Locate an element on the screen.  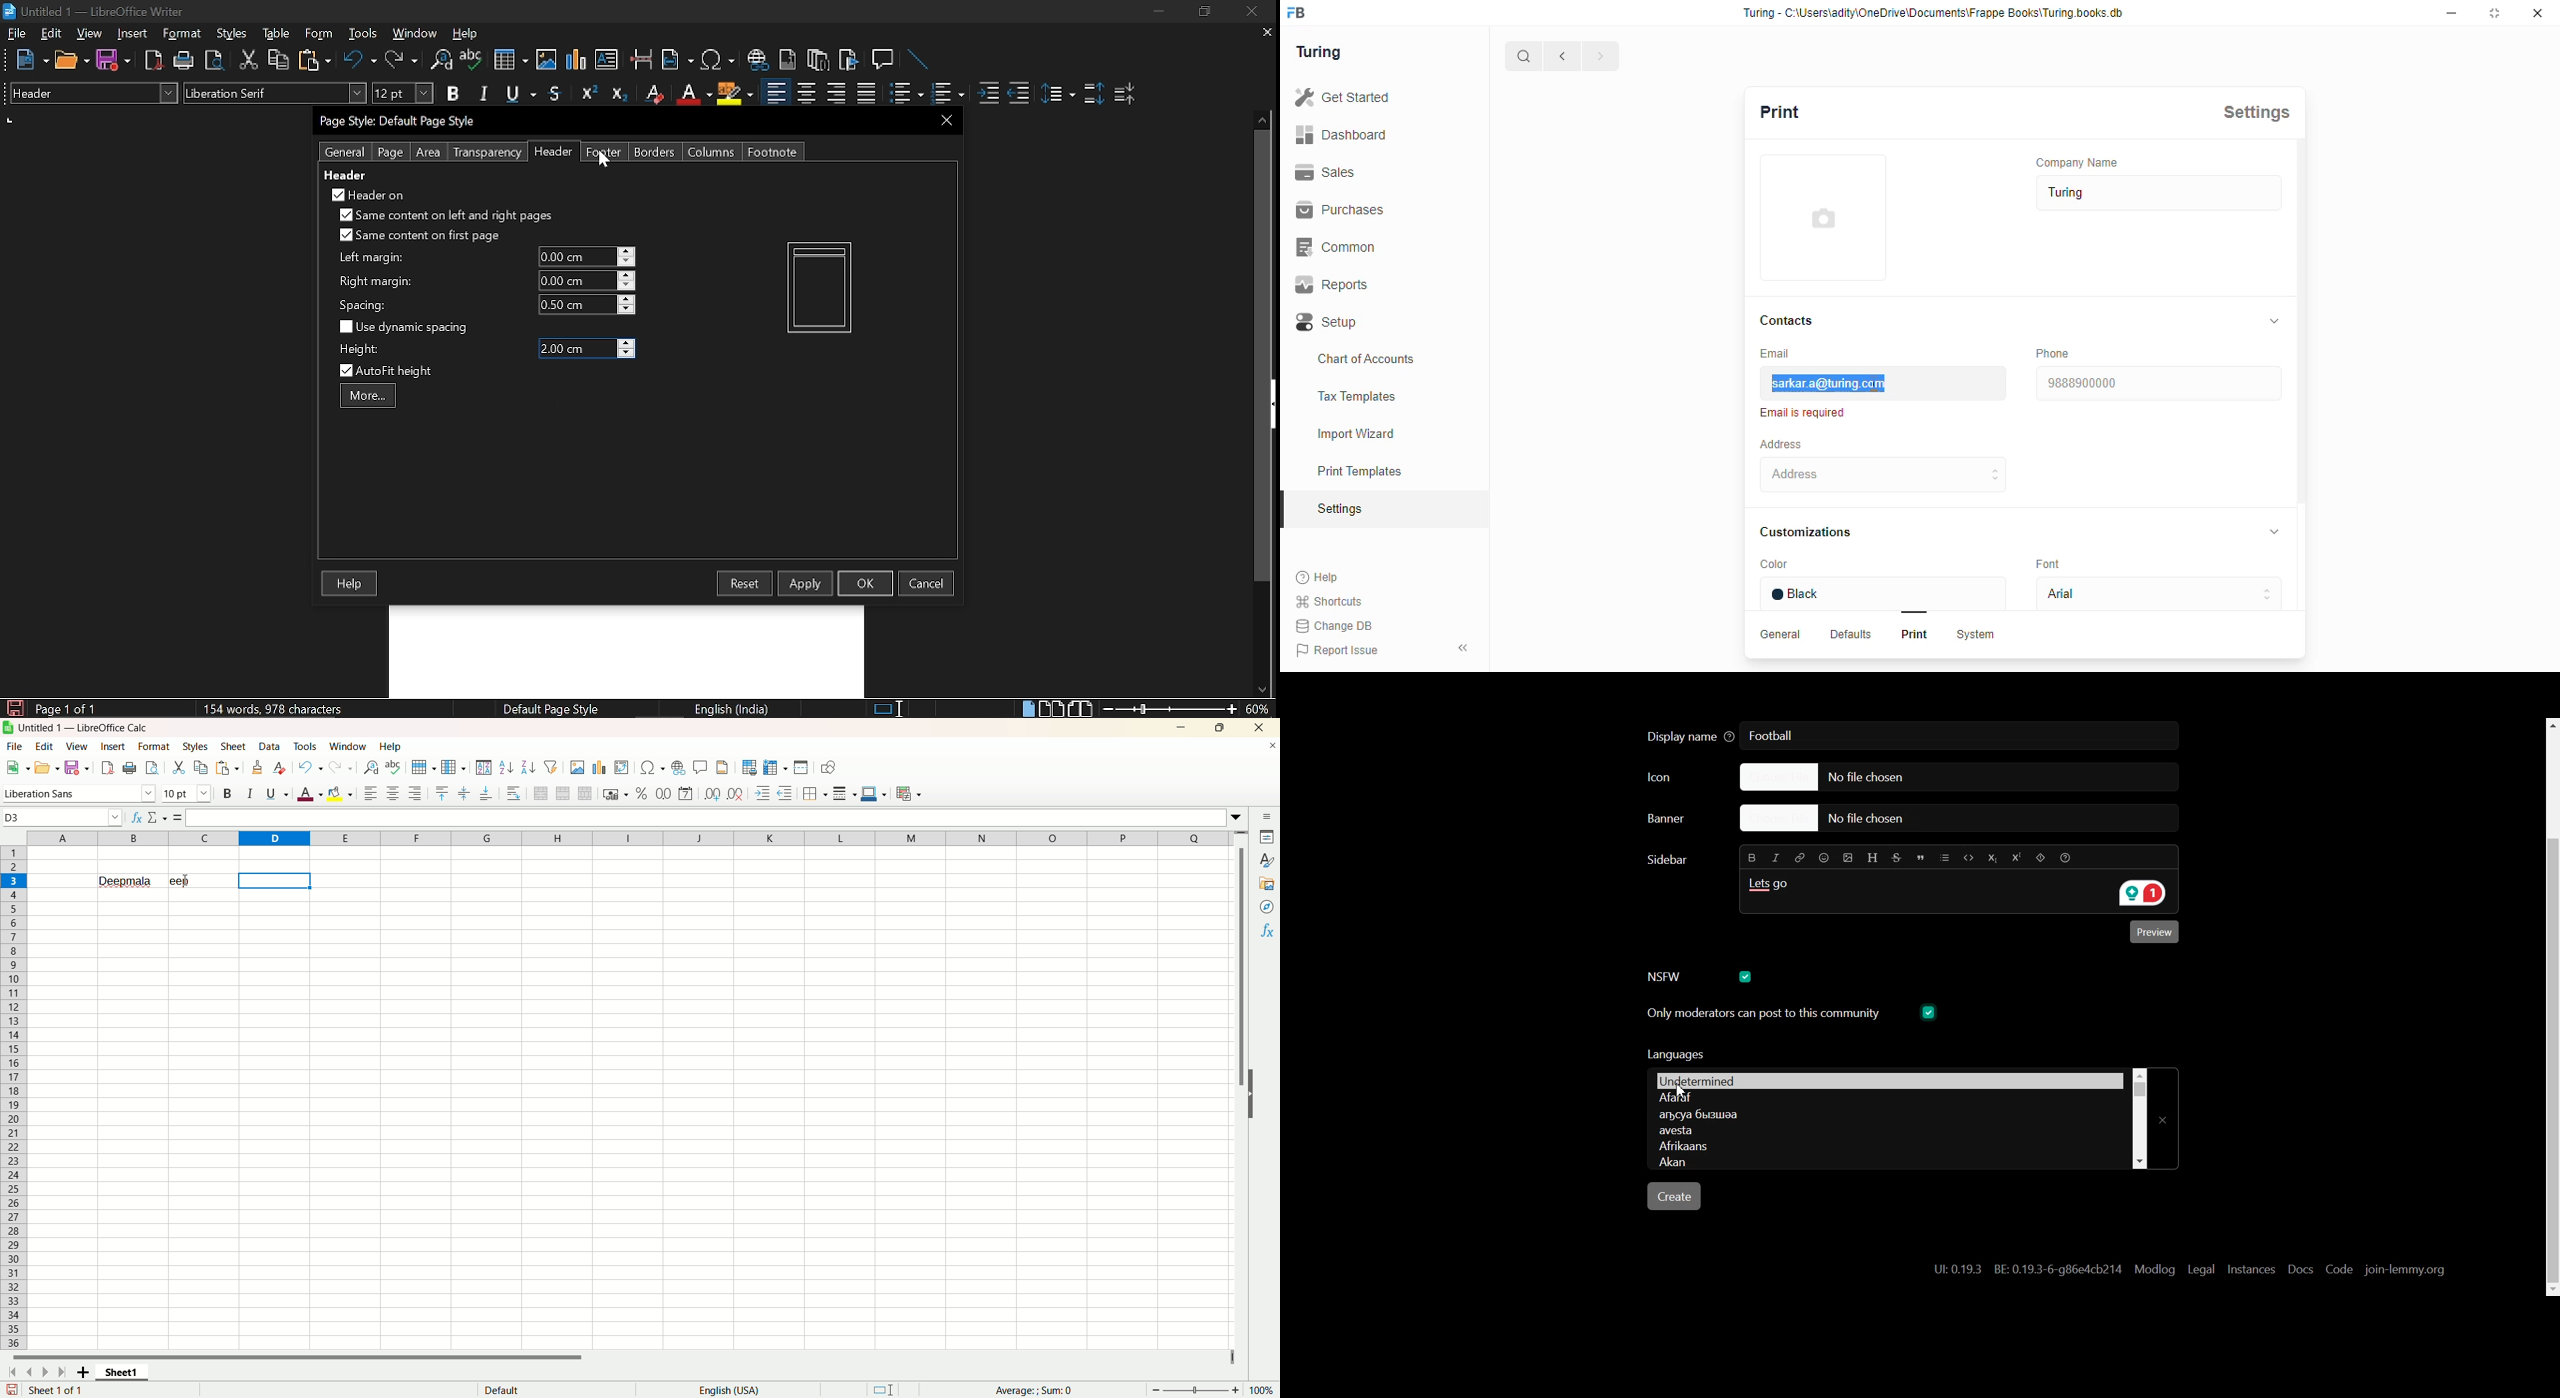
Save is located at coordinates (13, 708).